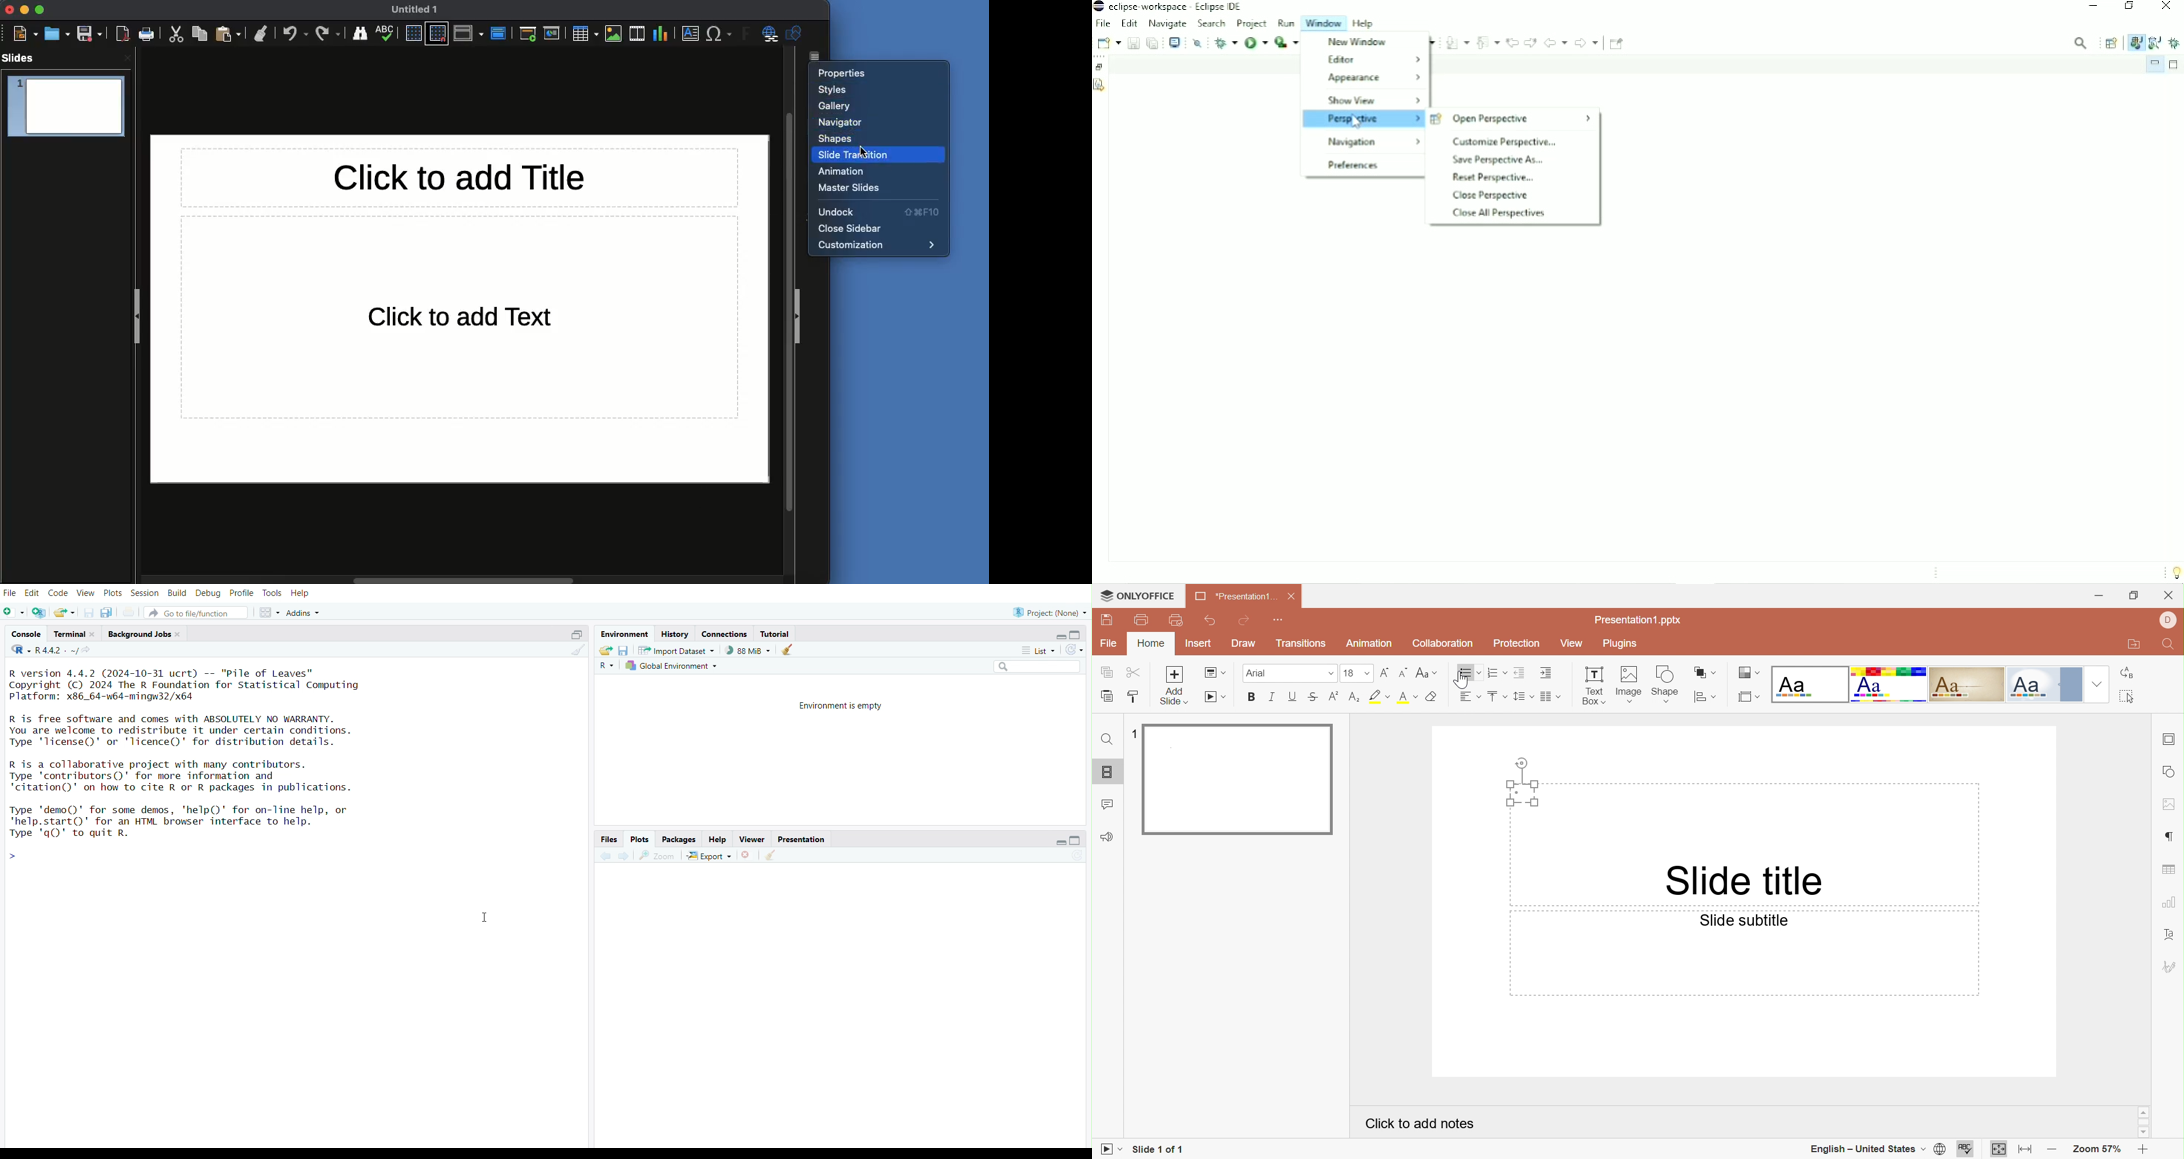 This screenshot has height=1176, width=2184. What do you see at coordinates (748, 650) in the screenshot?
I see `88 MiB` at bounding box center [748, 650].